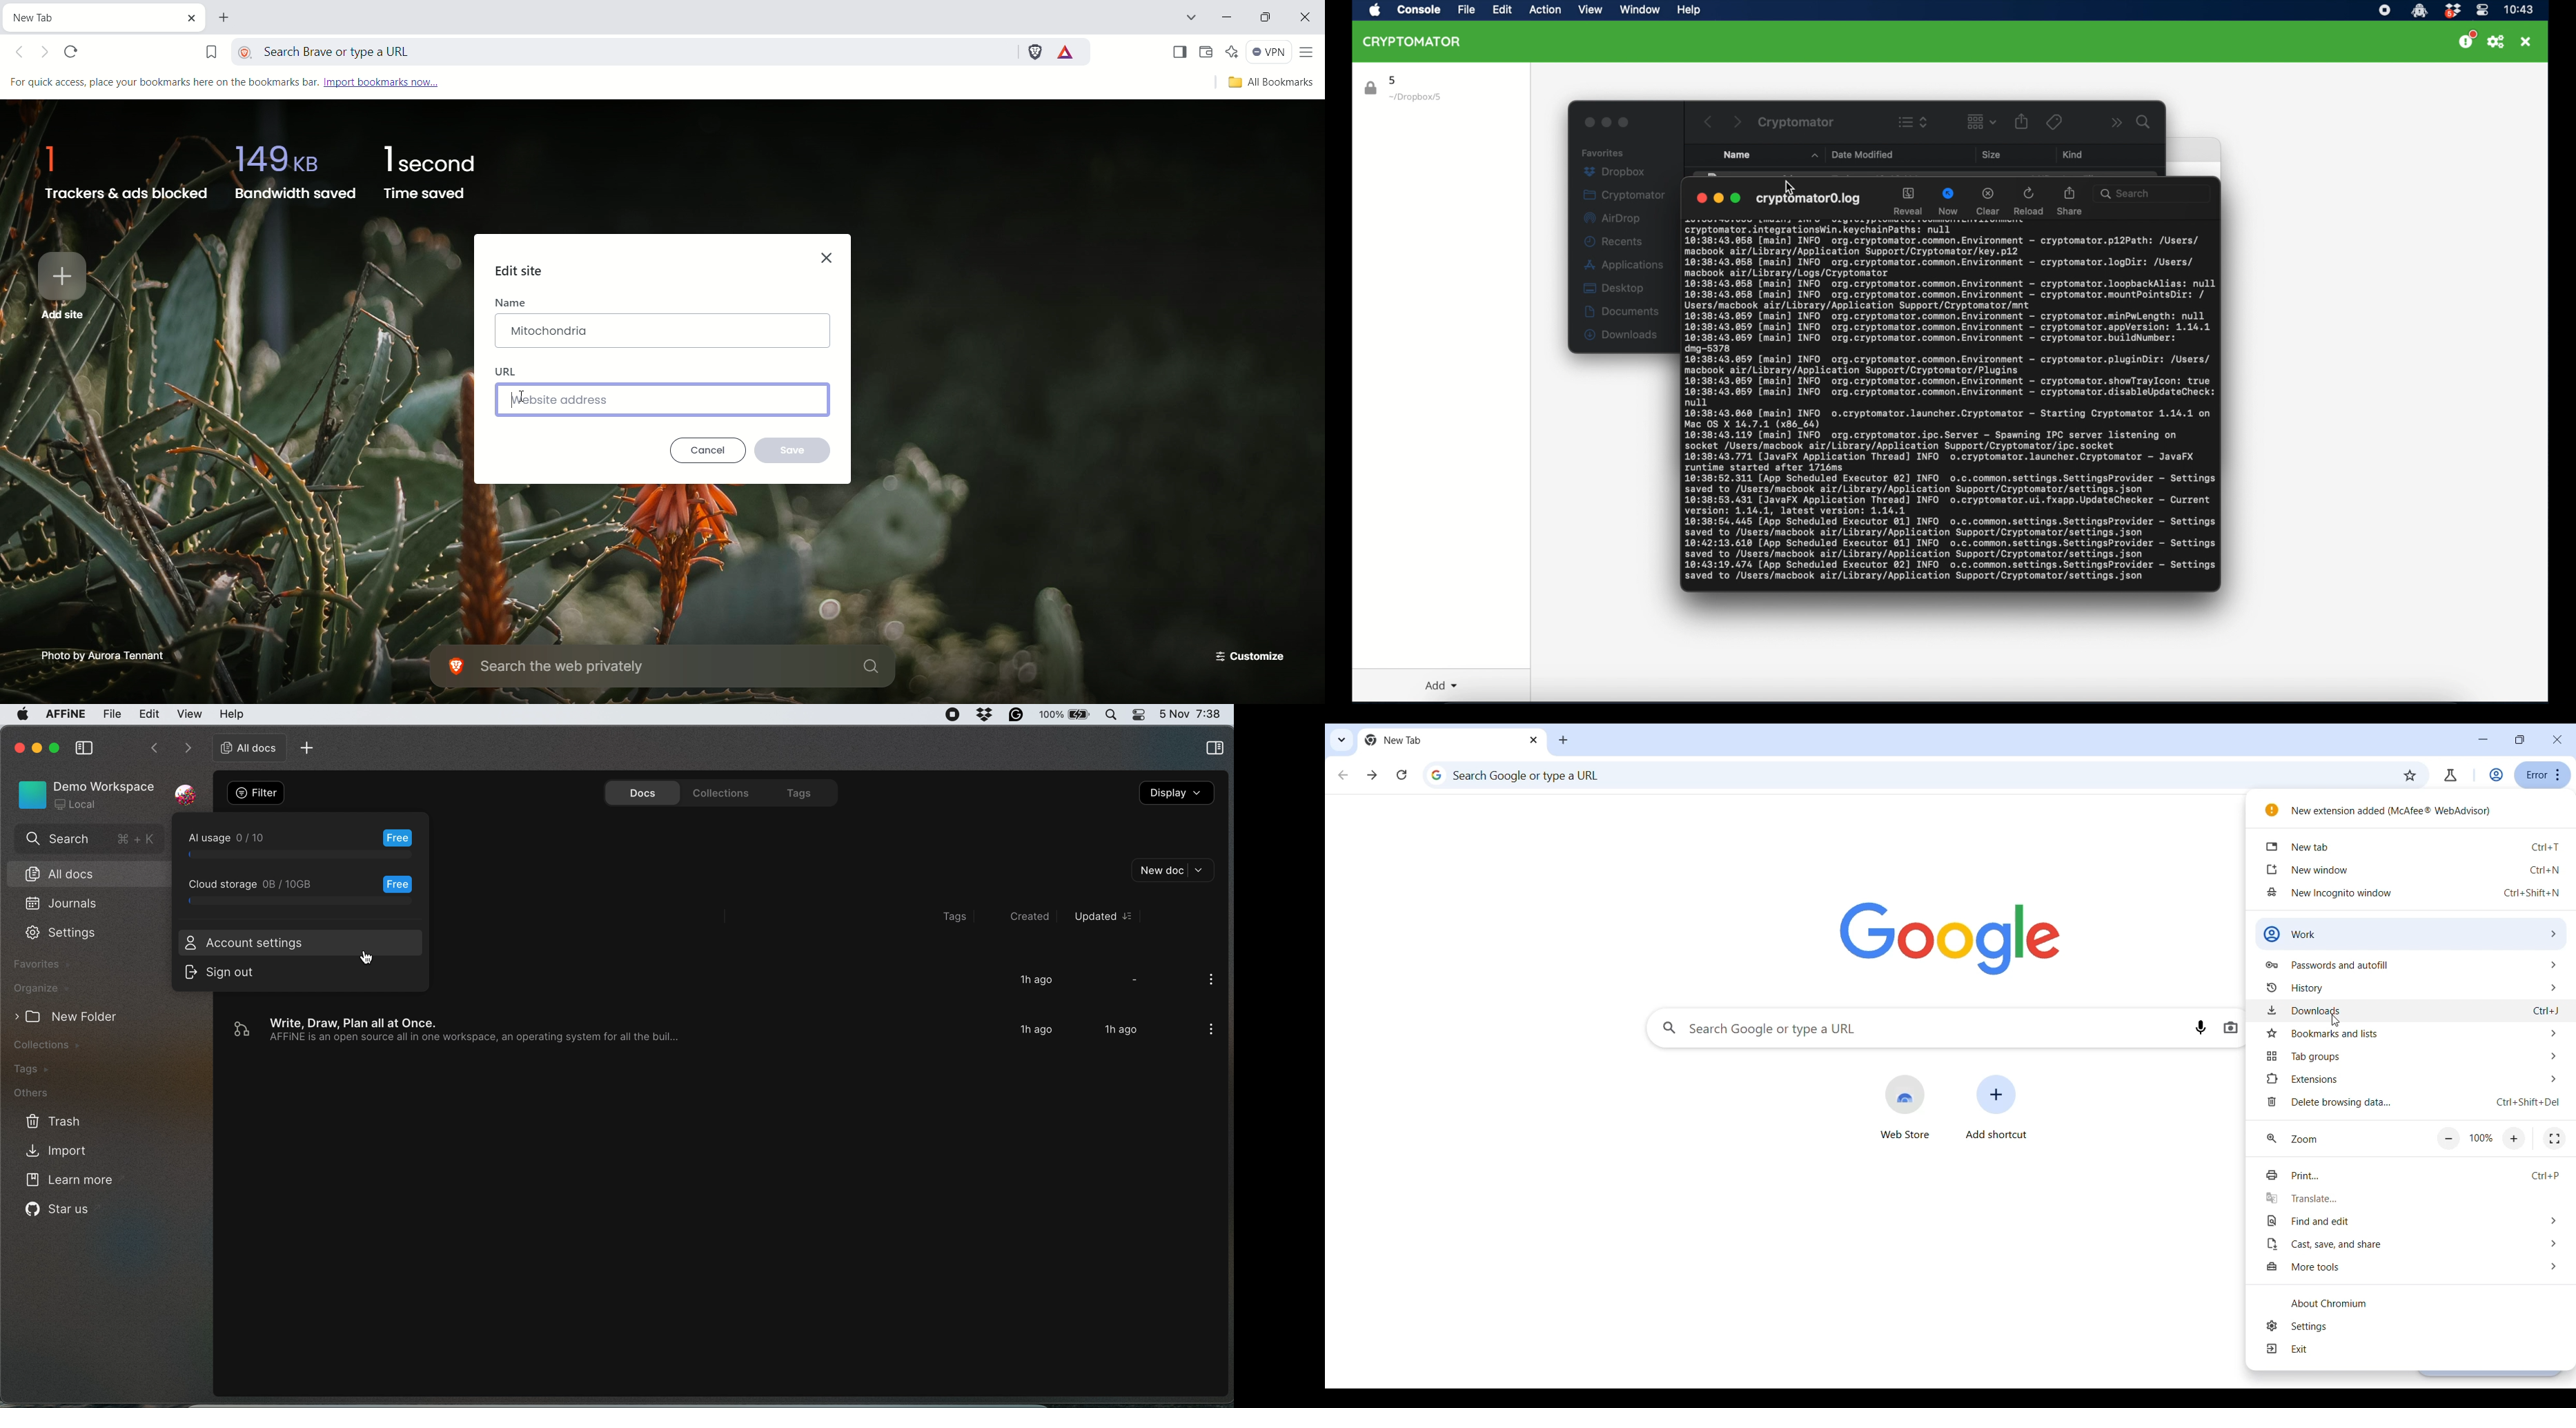  I want to click on star us, so click(60, 1212).